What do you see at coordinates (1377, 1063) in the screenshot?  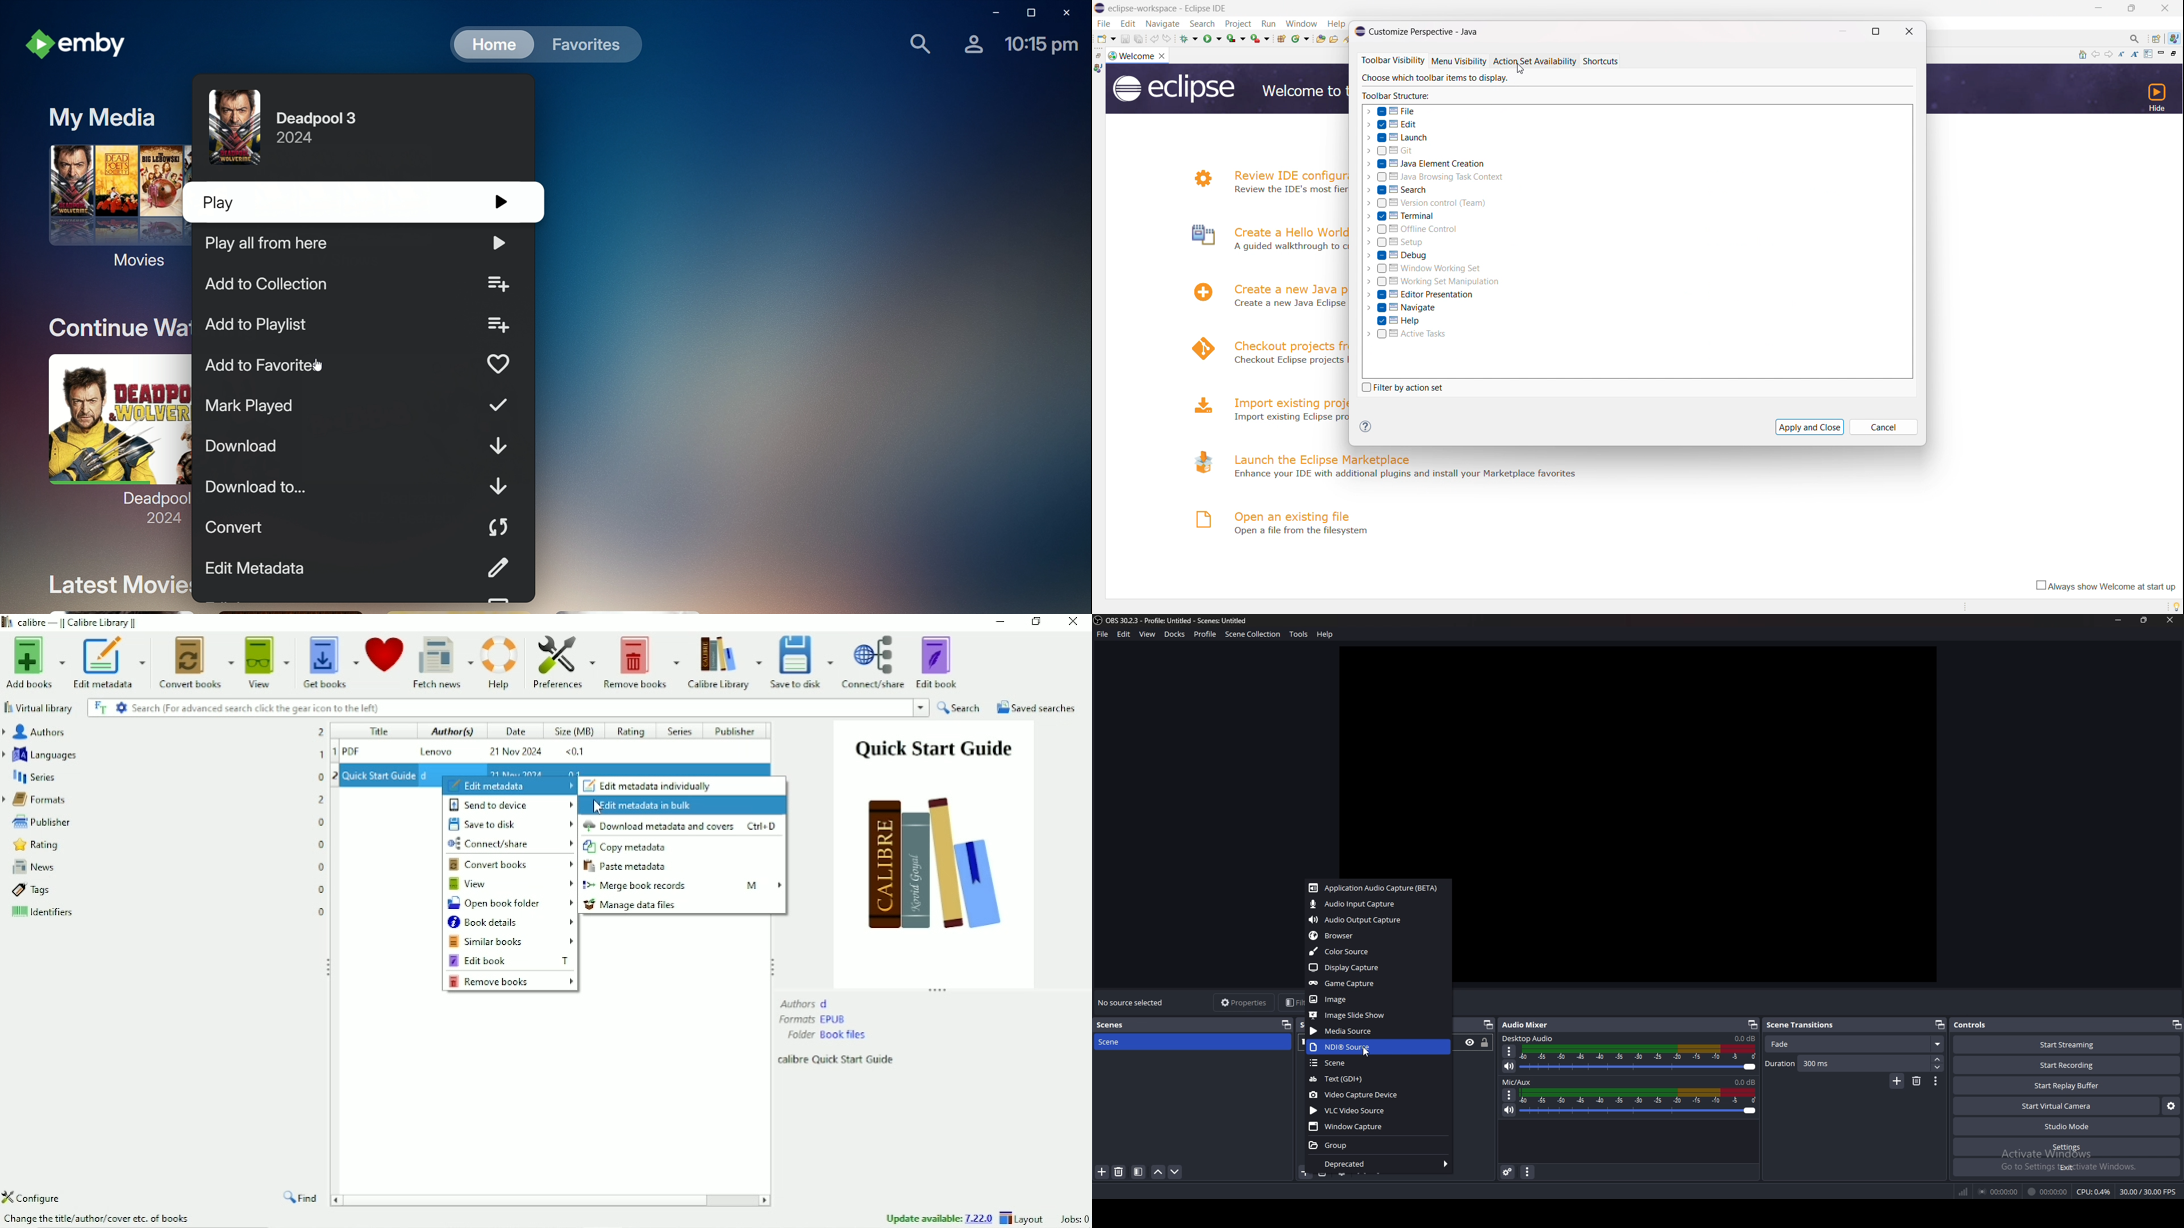 I see `scene` at bounding box center [1377, 1063].